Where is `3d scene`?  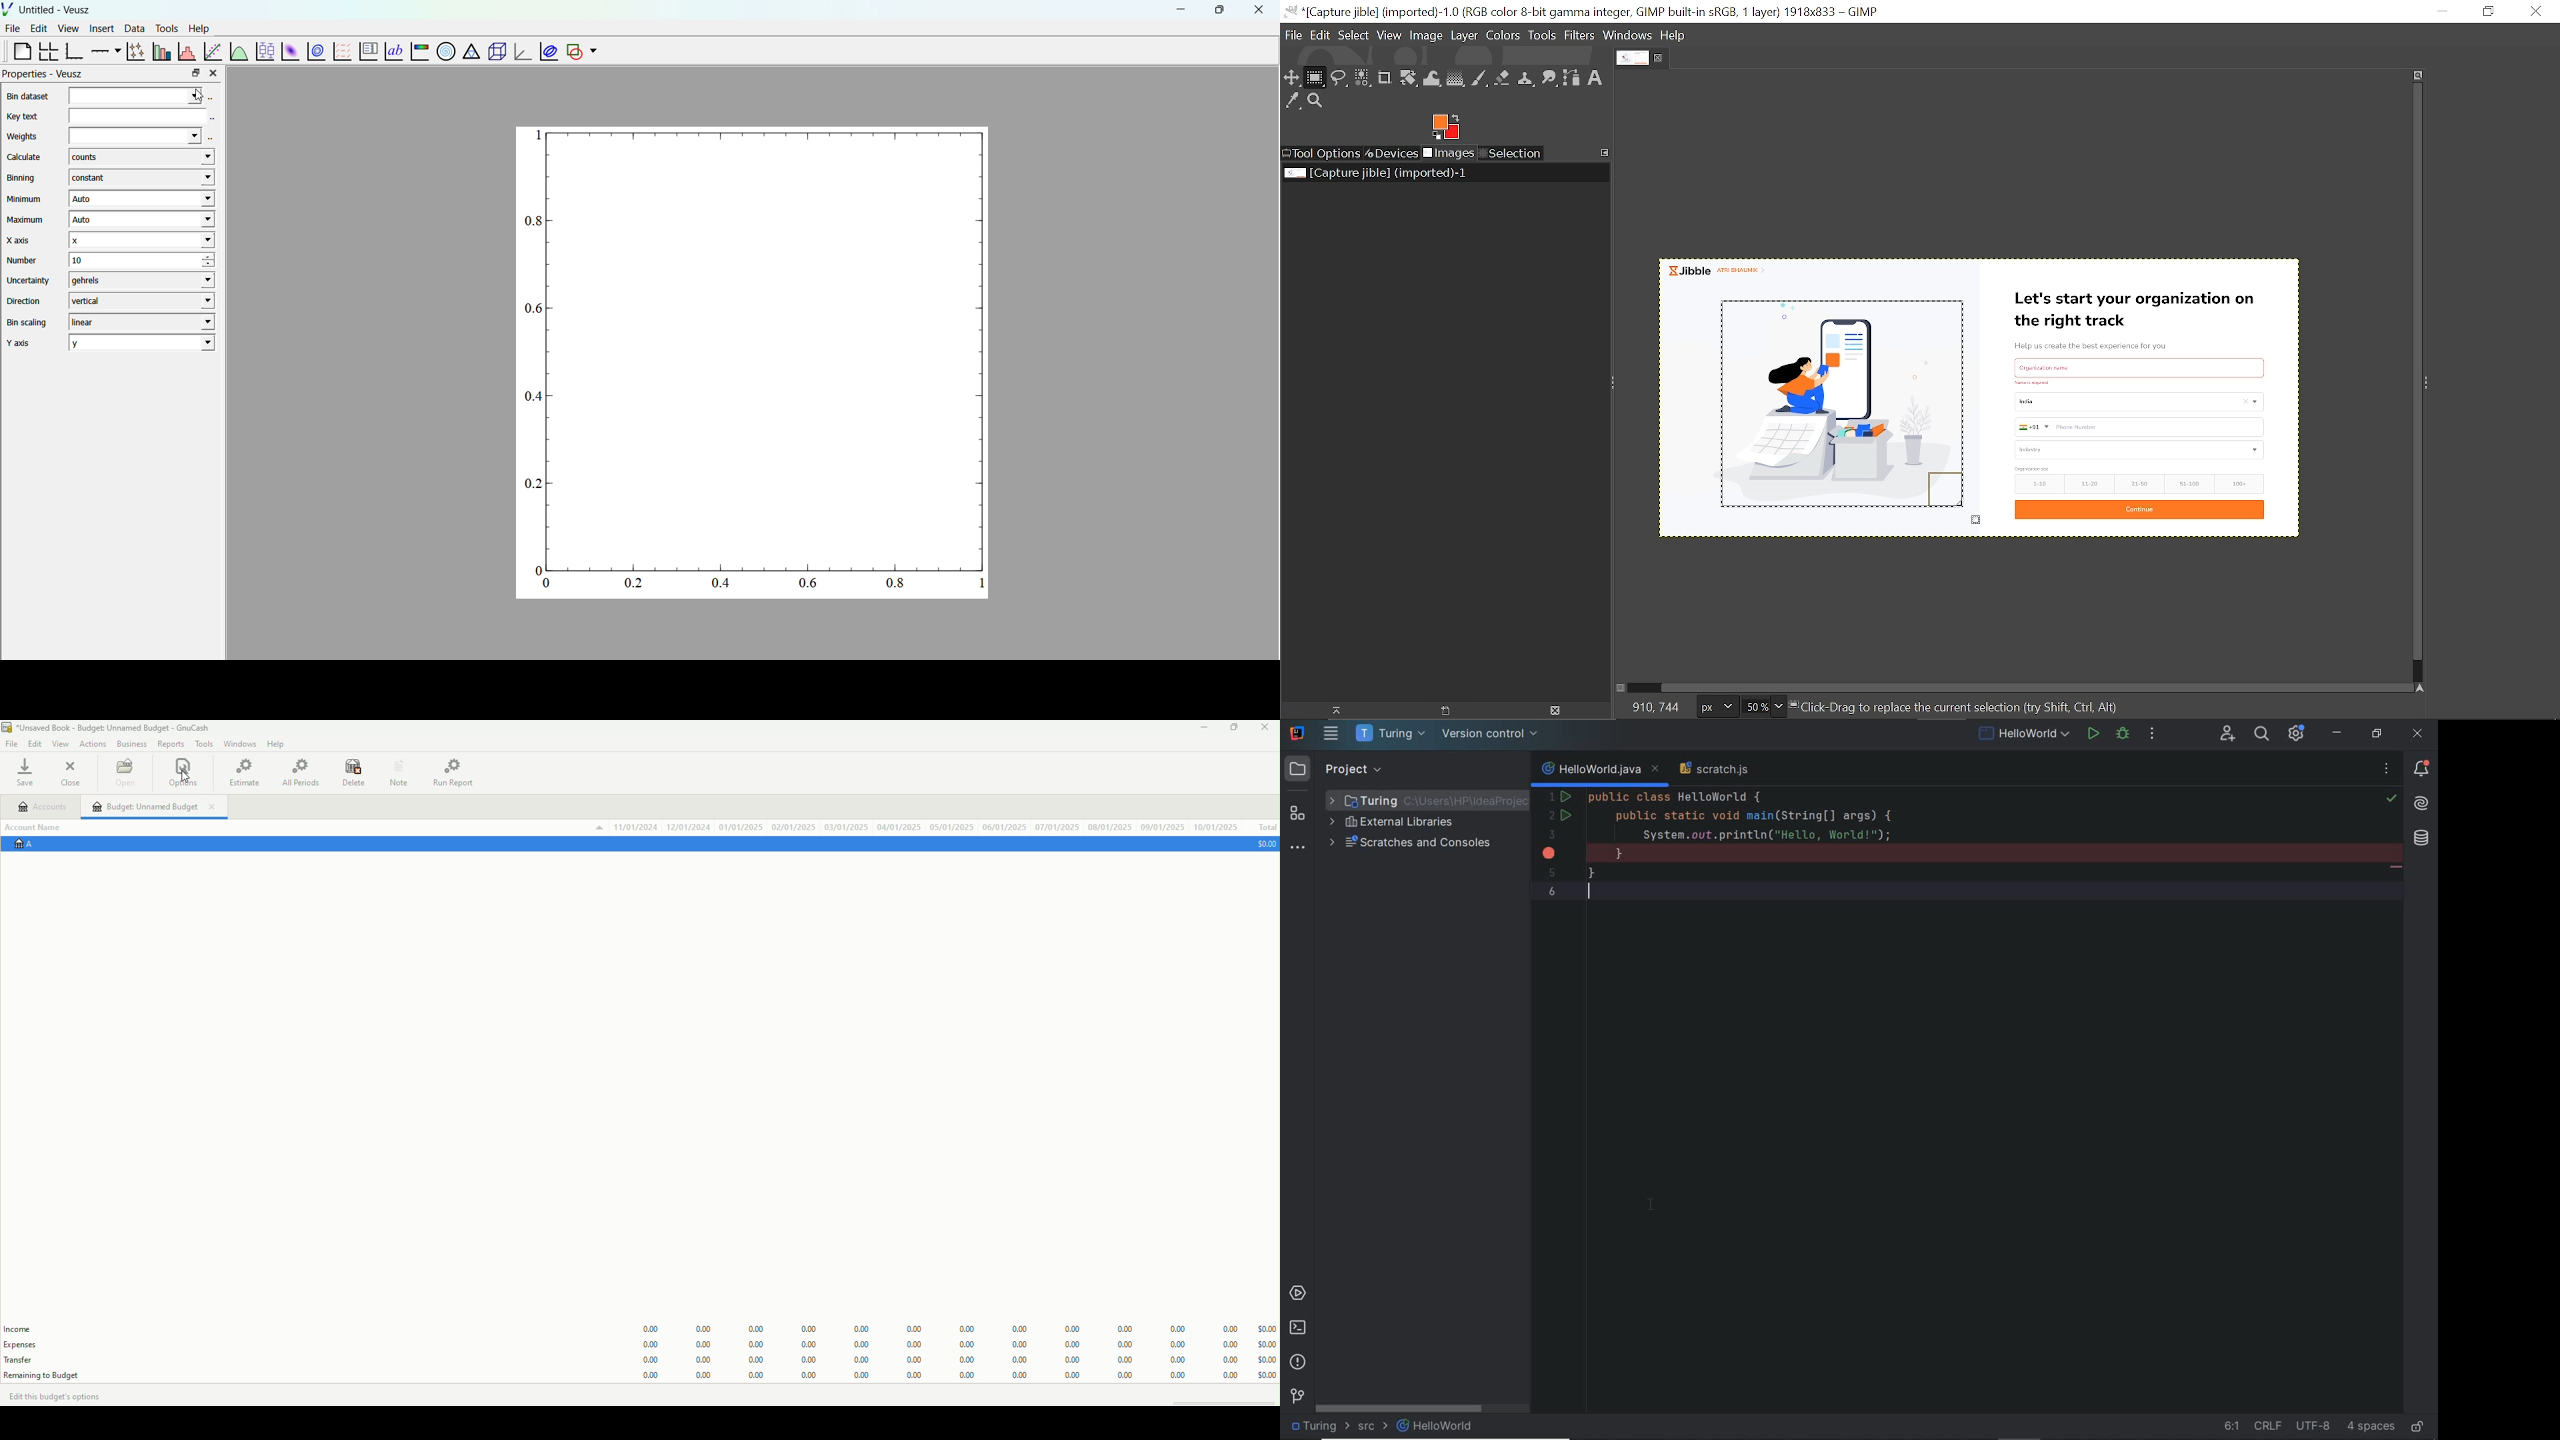
3d scene is located at coordinates (495, 52).